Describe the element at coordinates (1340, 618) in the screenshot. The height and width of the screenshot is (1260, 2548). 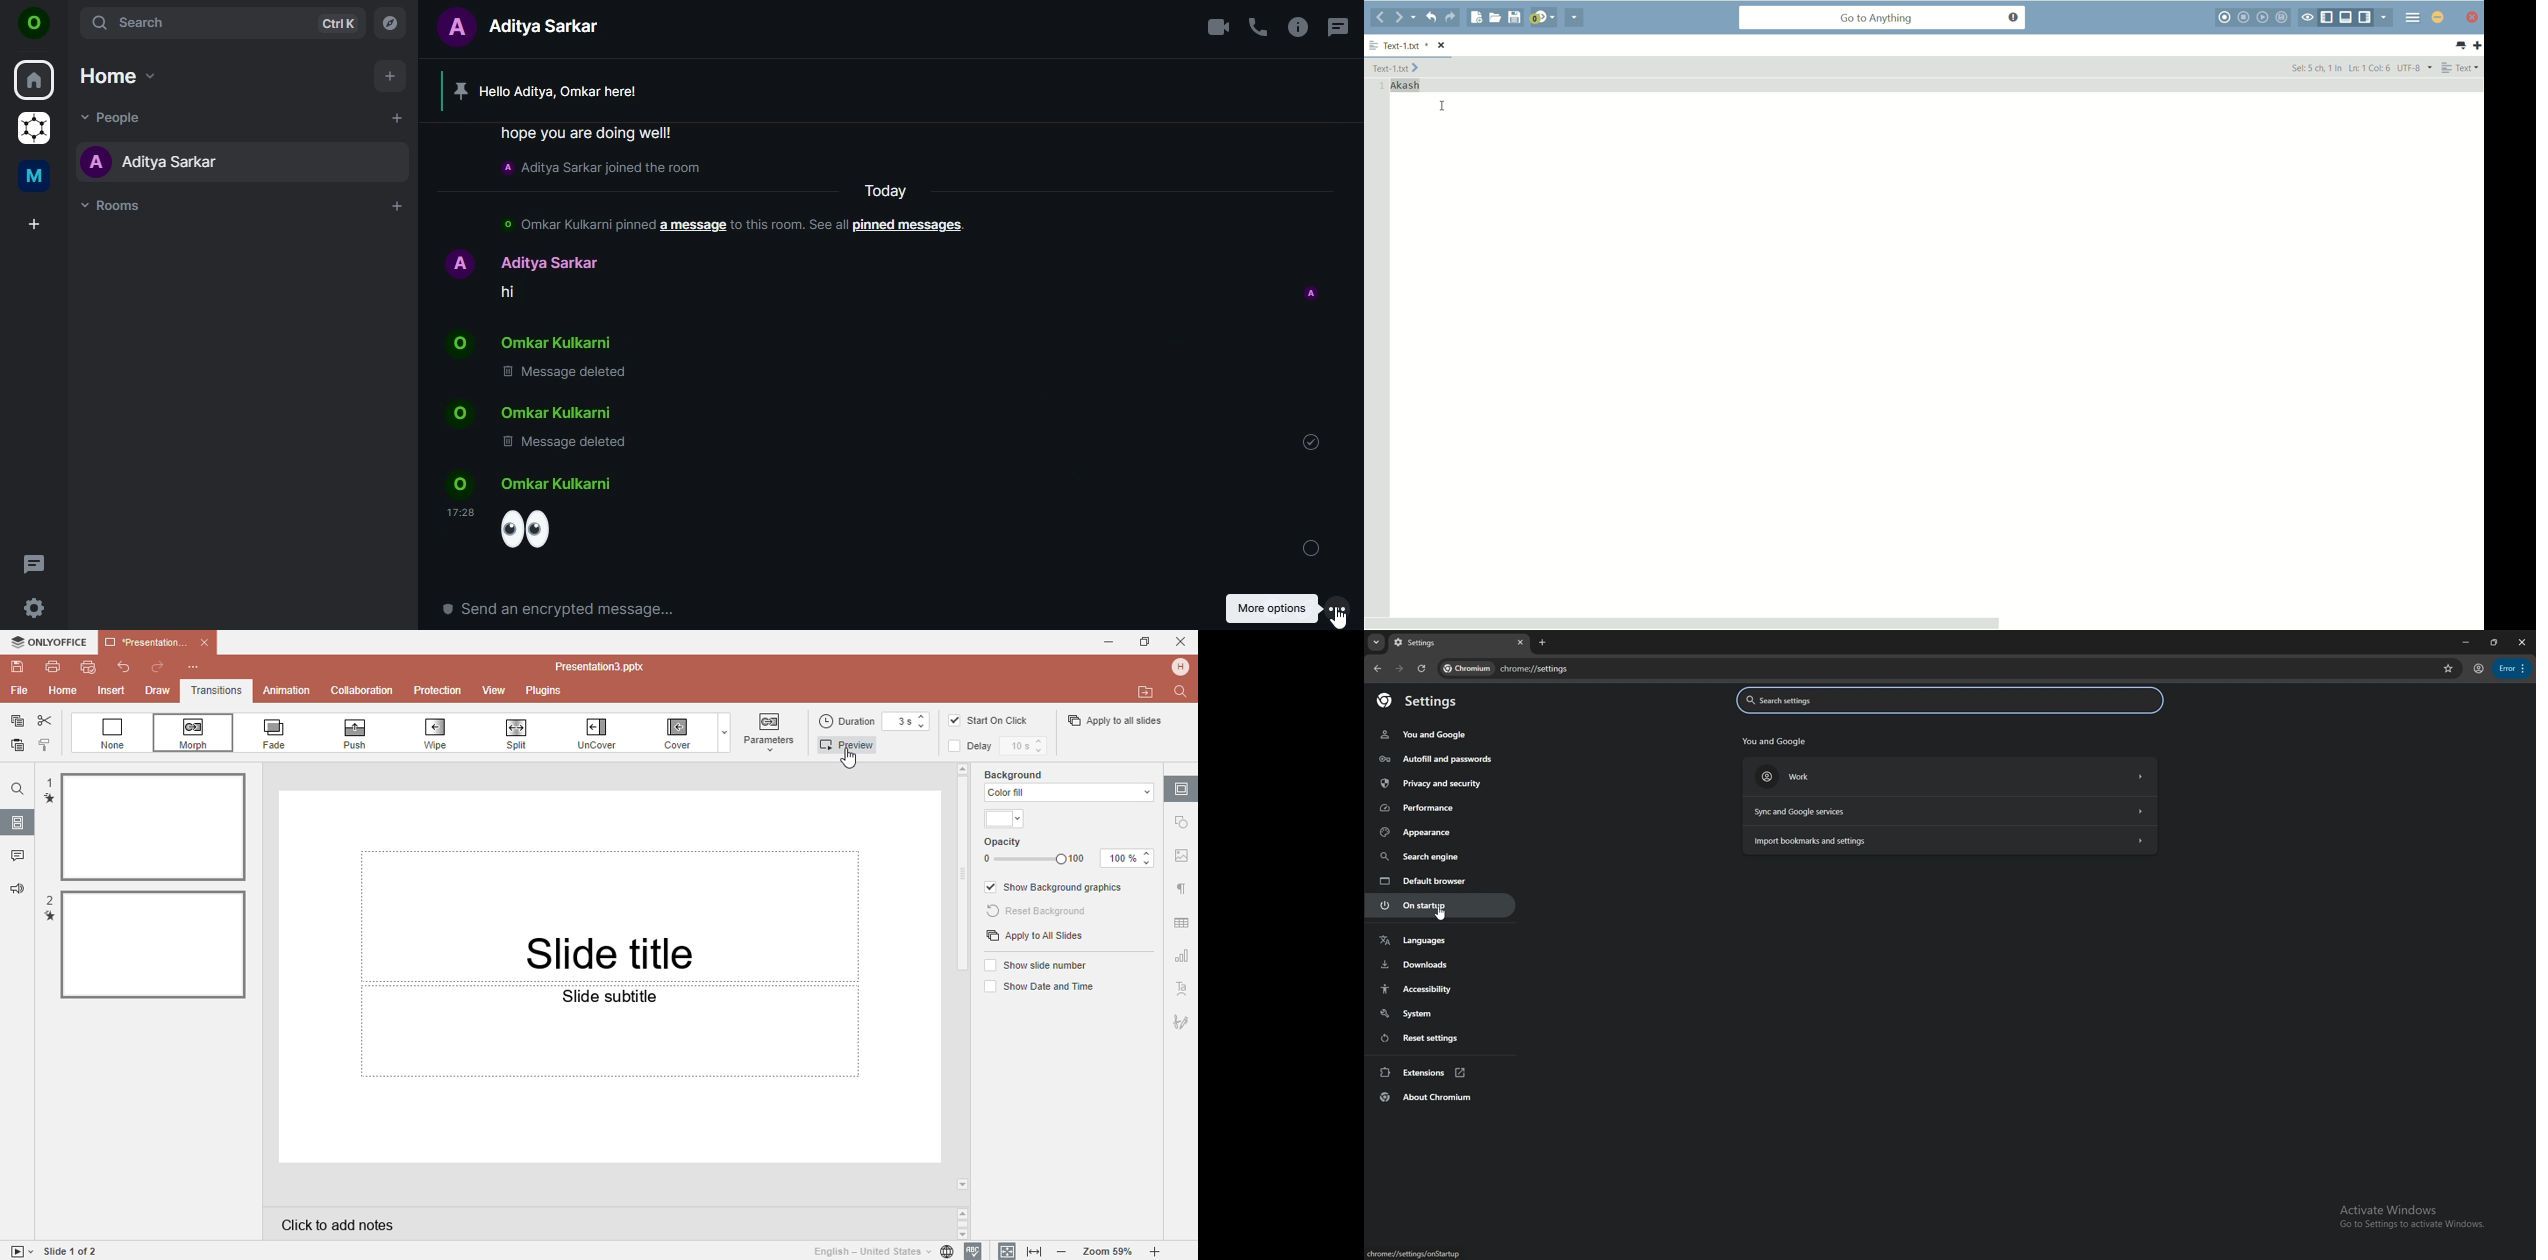
I see `cursor` at that location.